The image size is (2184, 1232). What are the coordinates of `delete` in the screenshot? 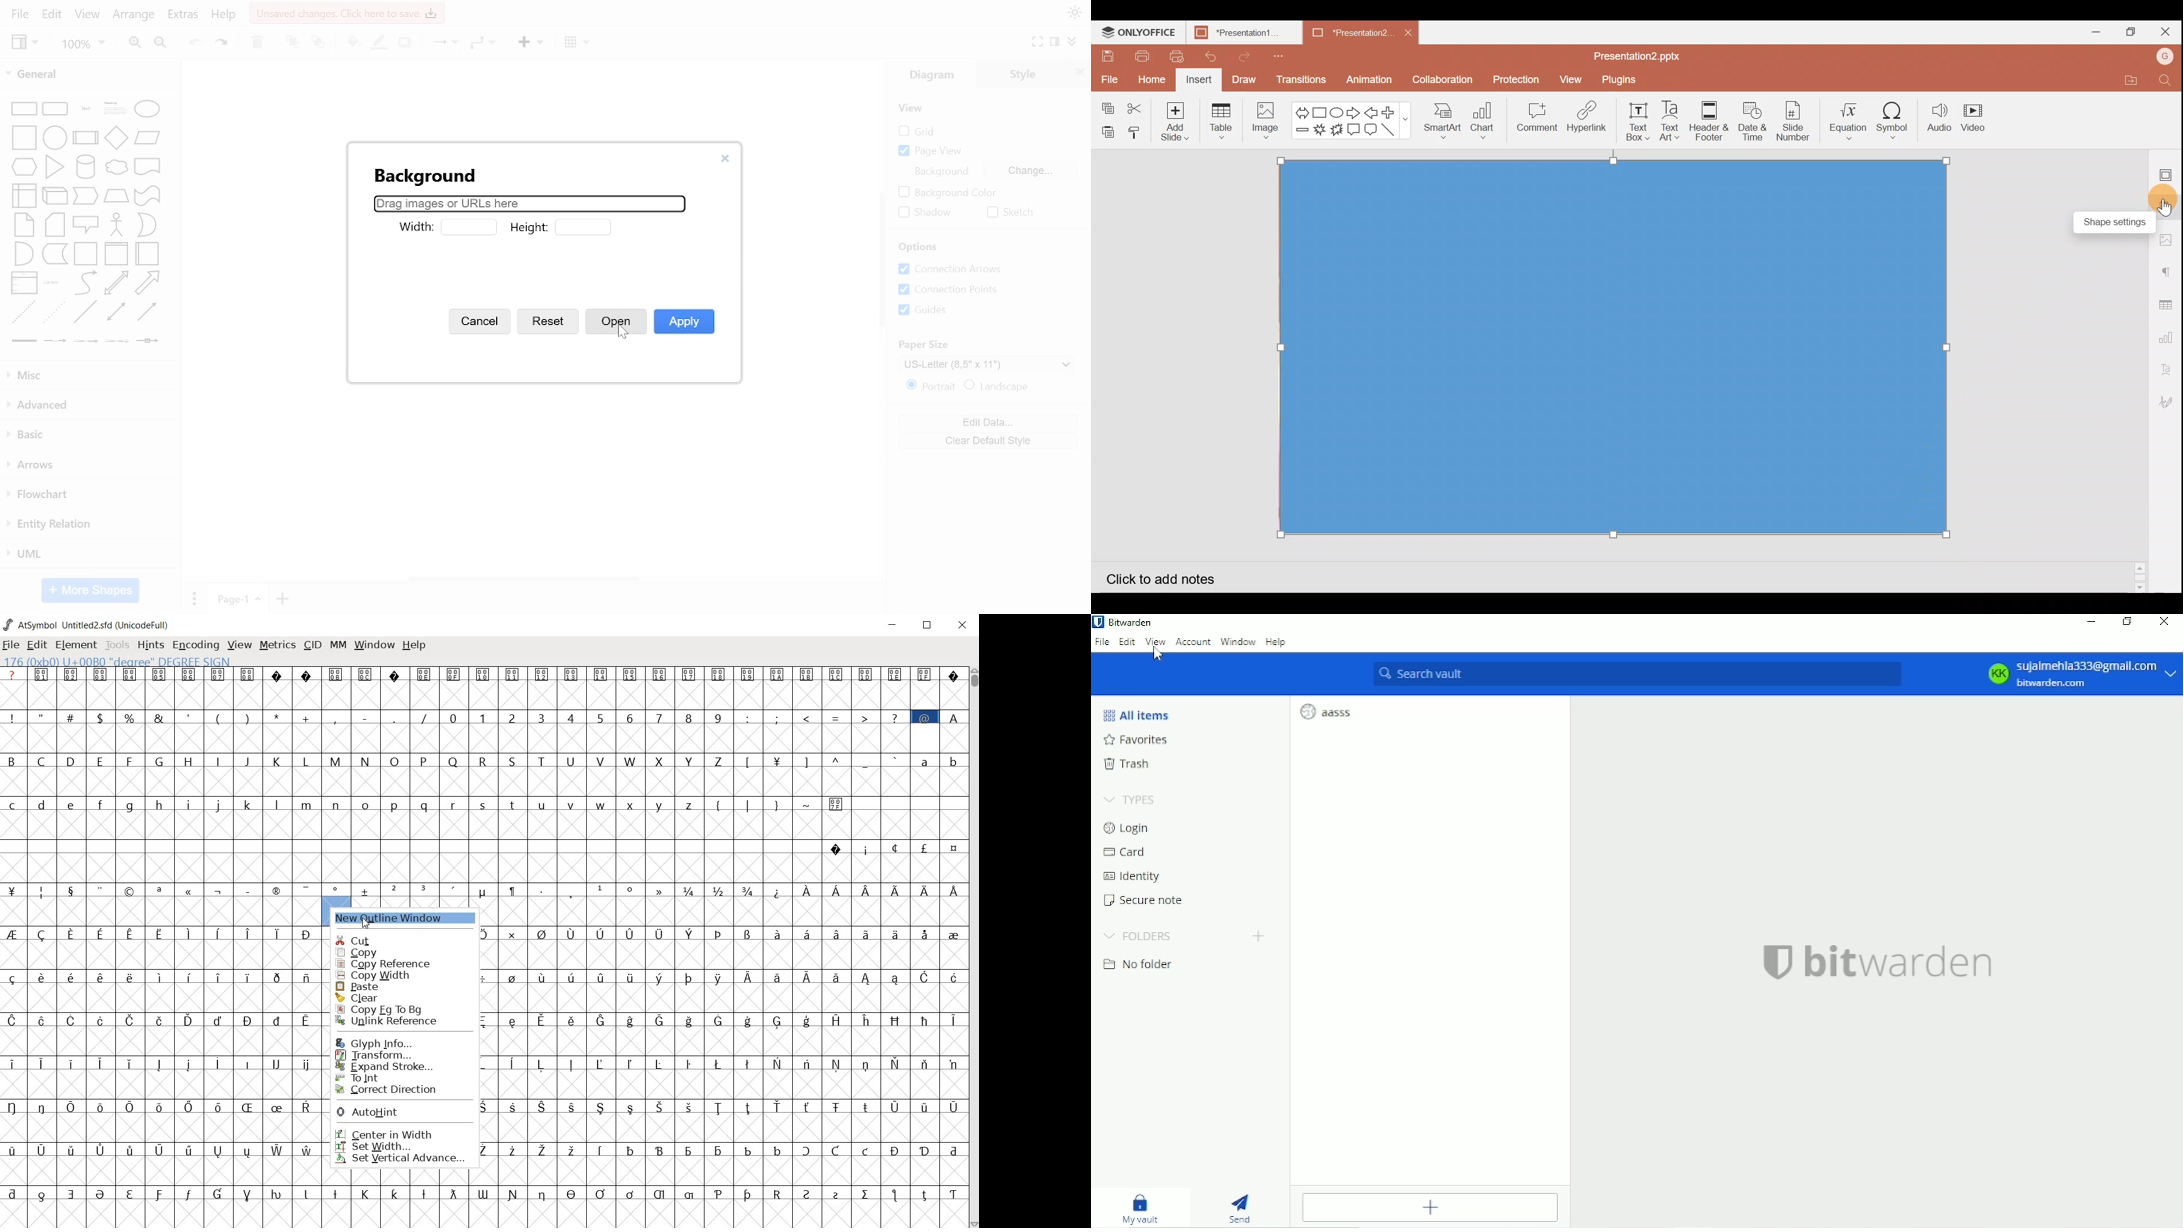 It's located at (259, 43).